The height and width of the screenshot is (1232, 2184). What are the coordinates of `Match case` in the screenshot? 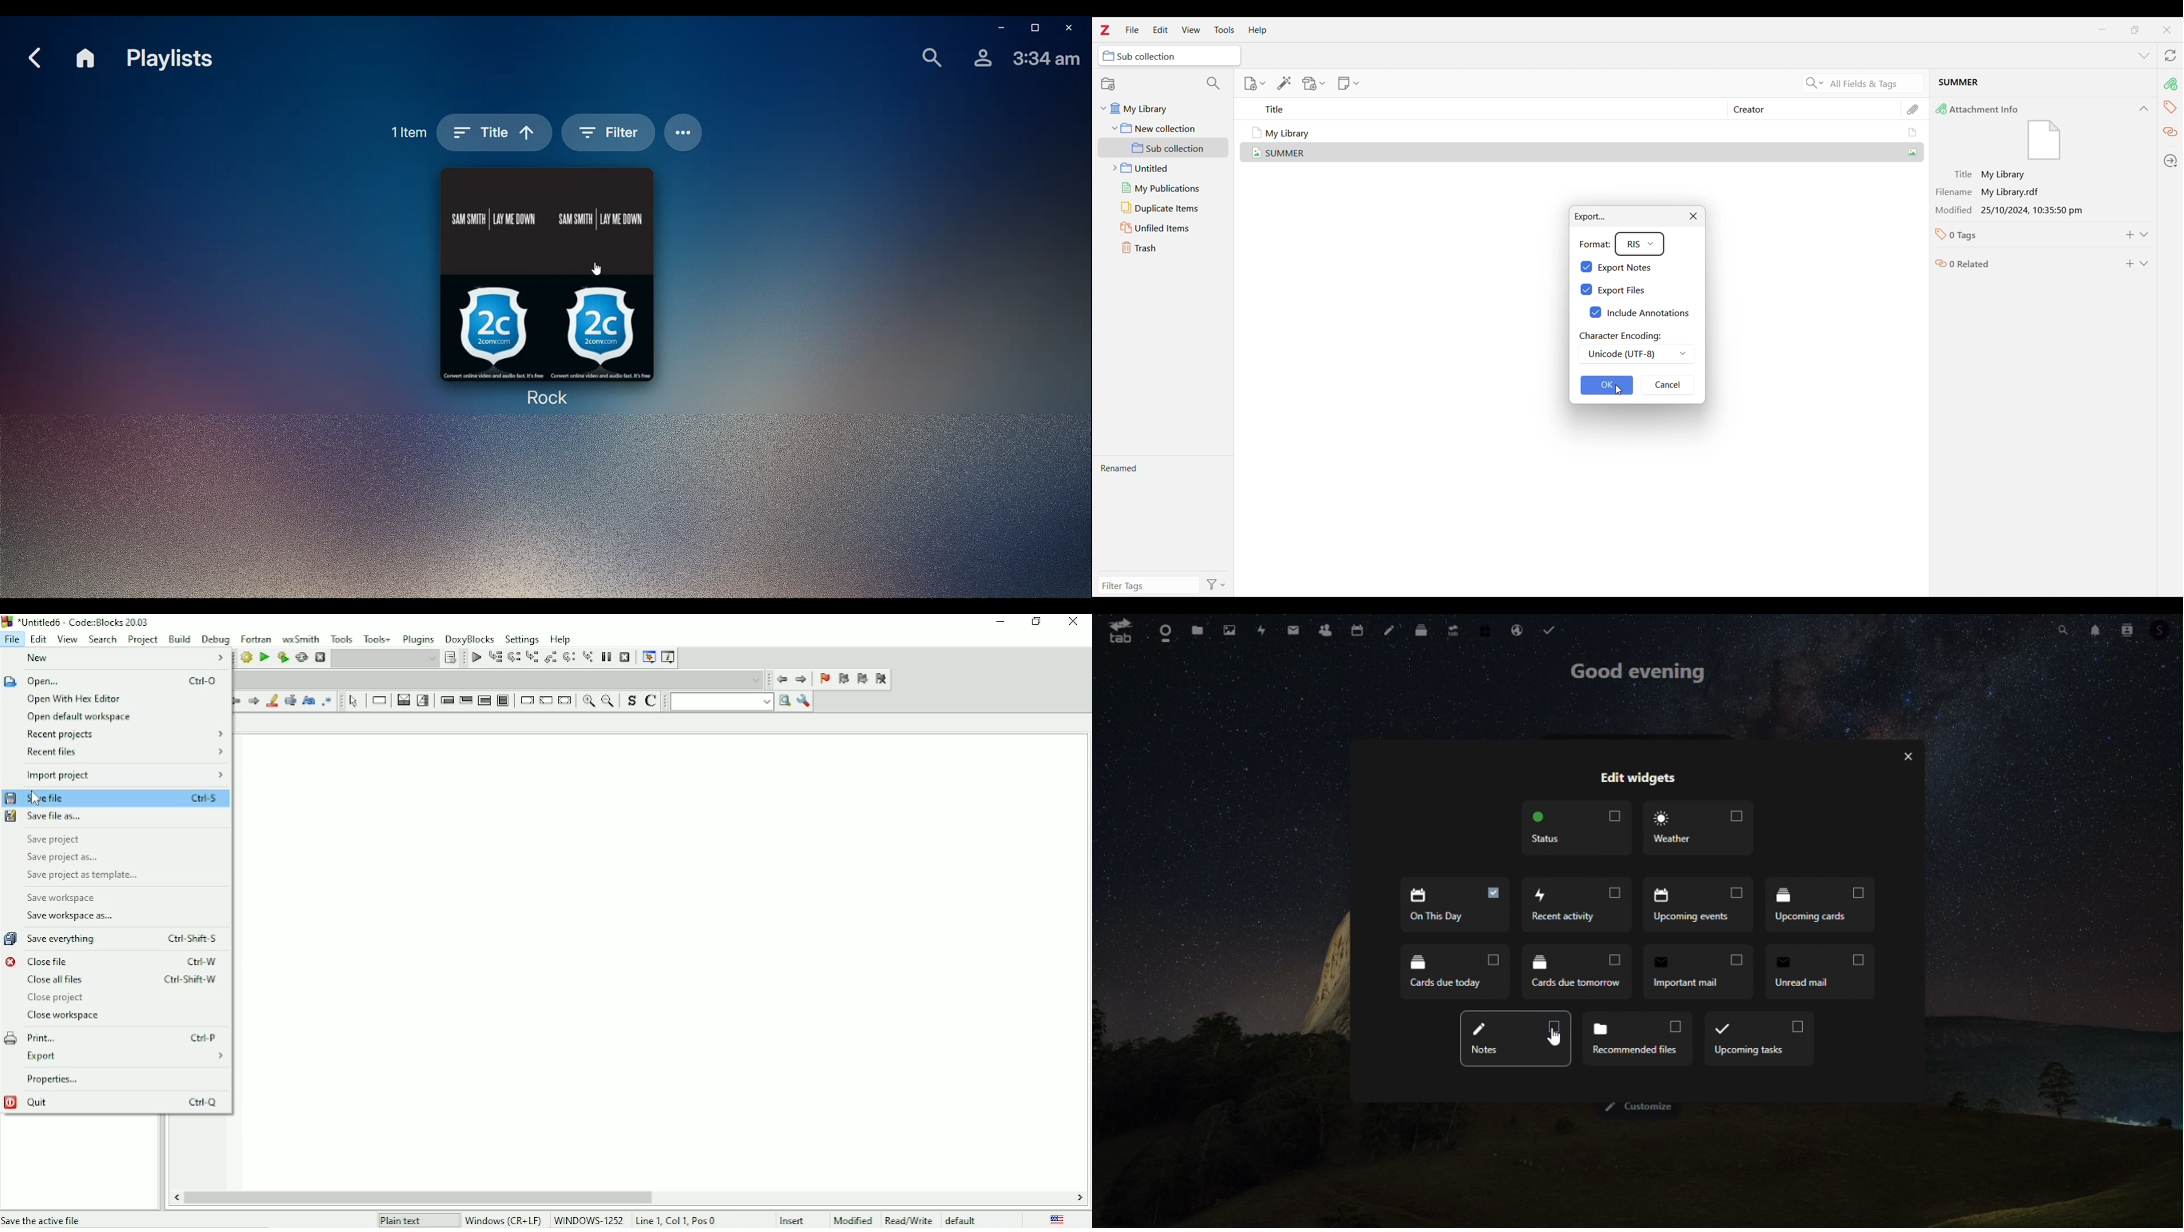 It's located at (308, 701).